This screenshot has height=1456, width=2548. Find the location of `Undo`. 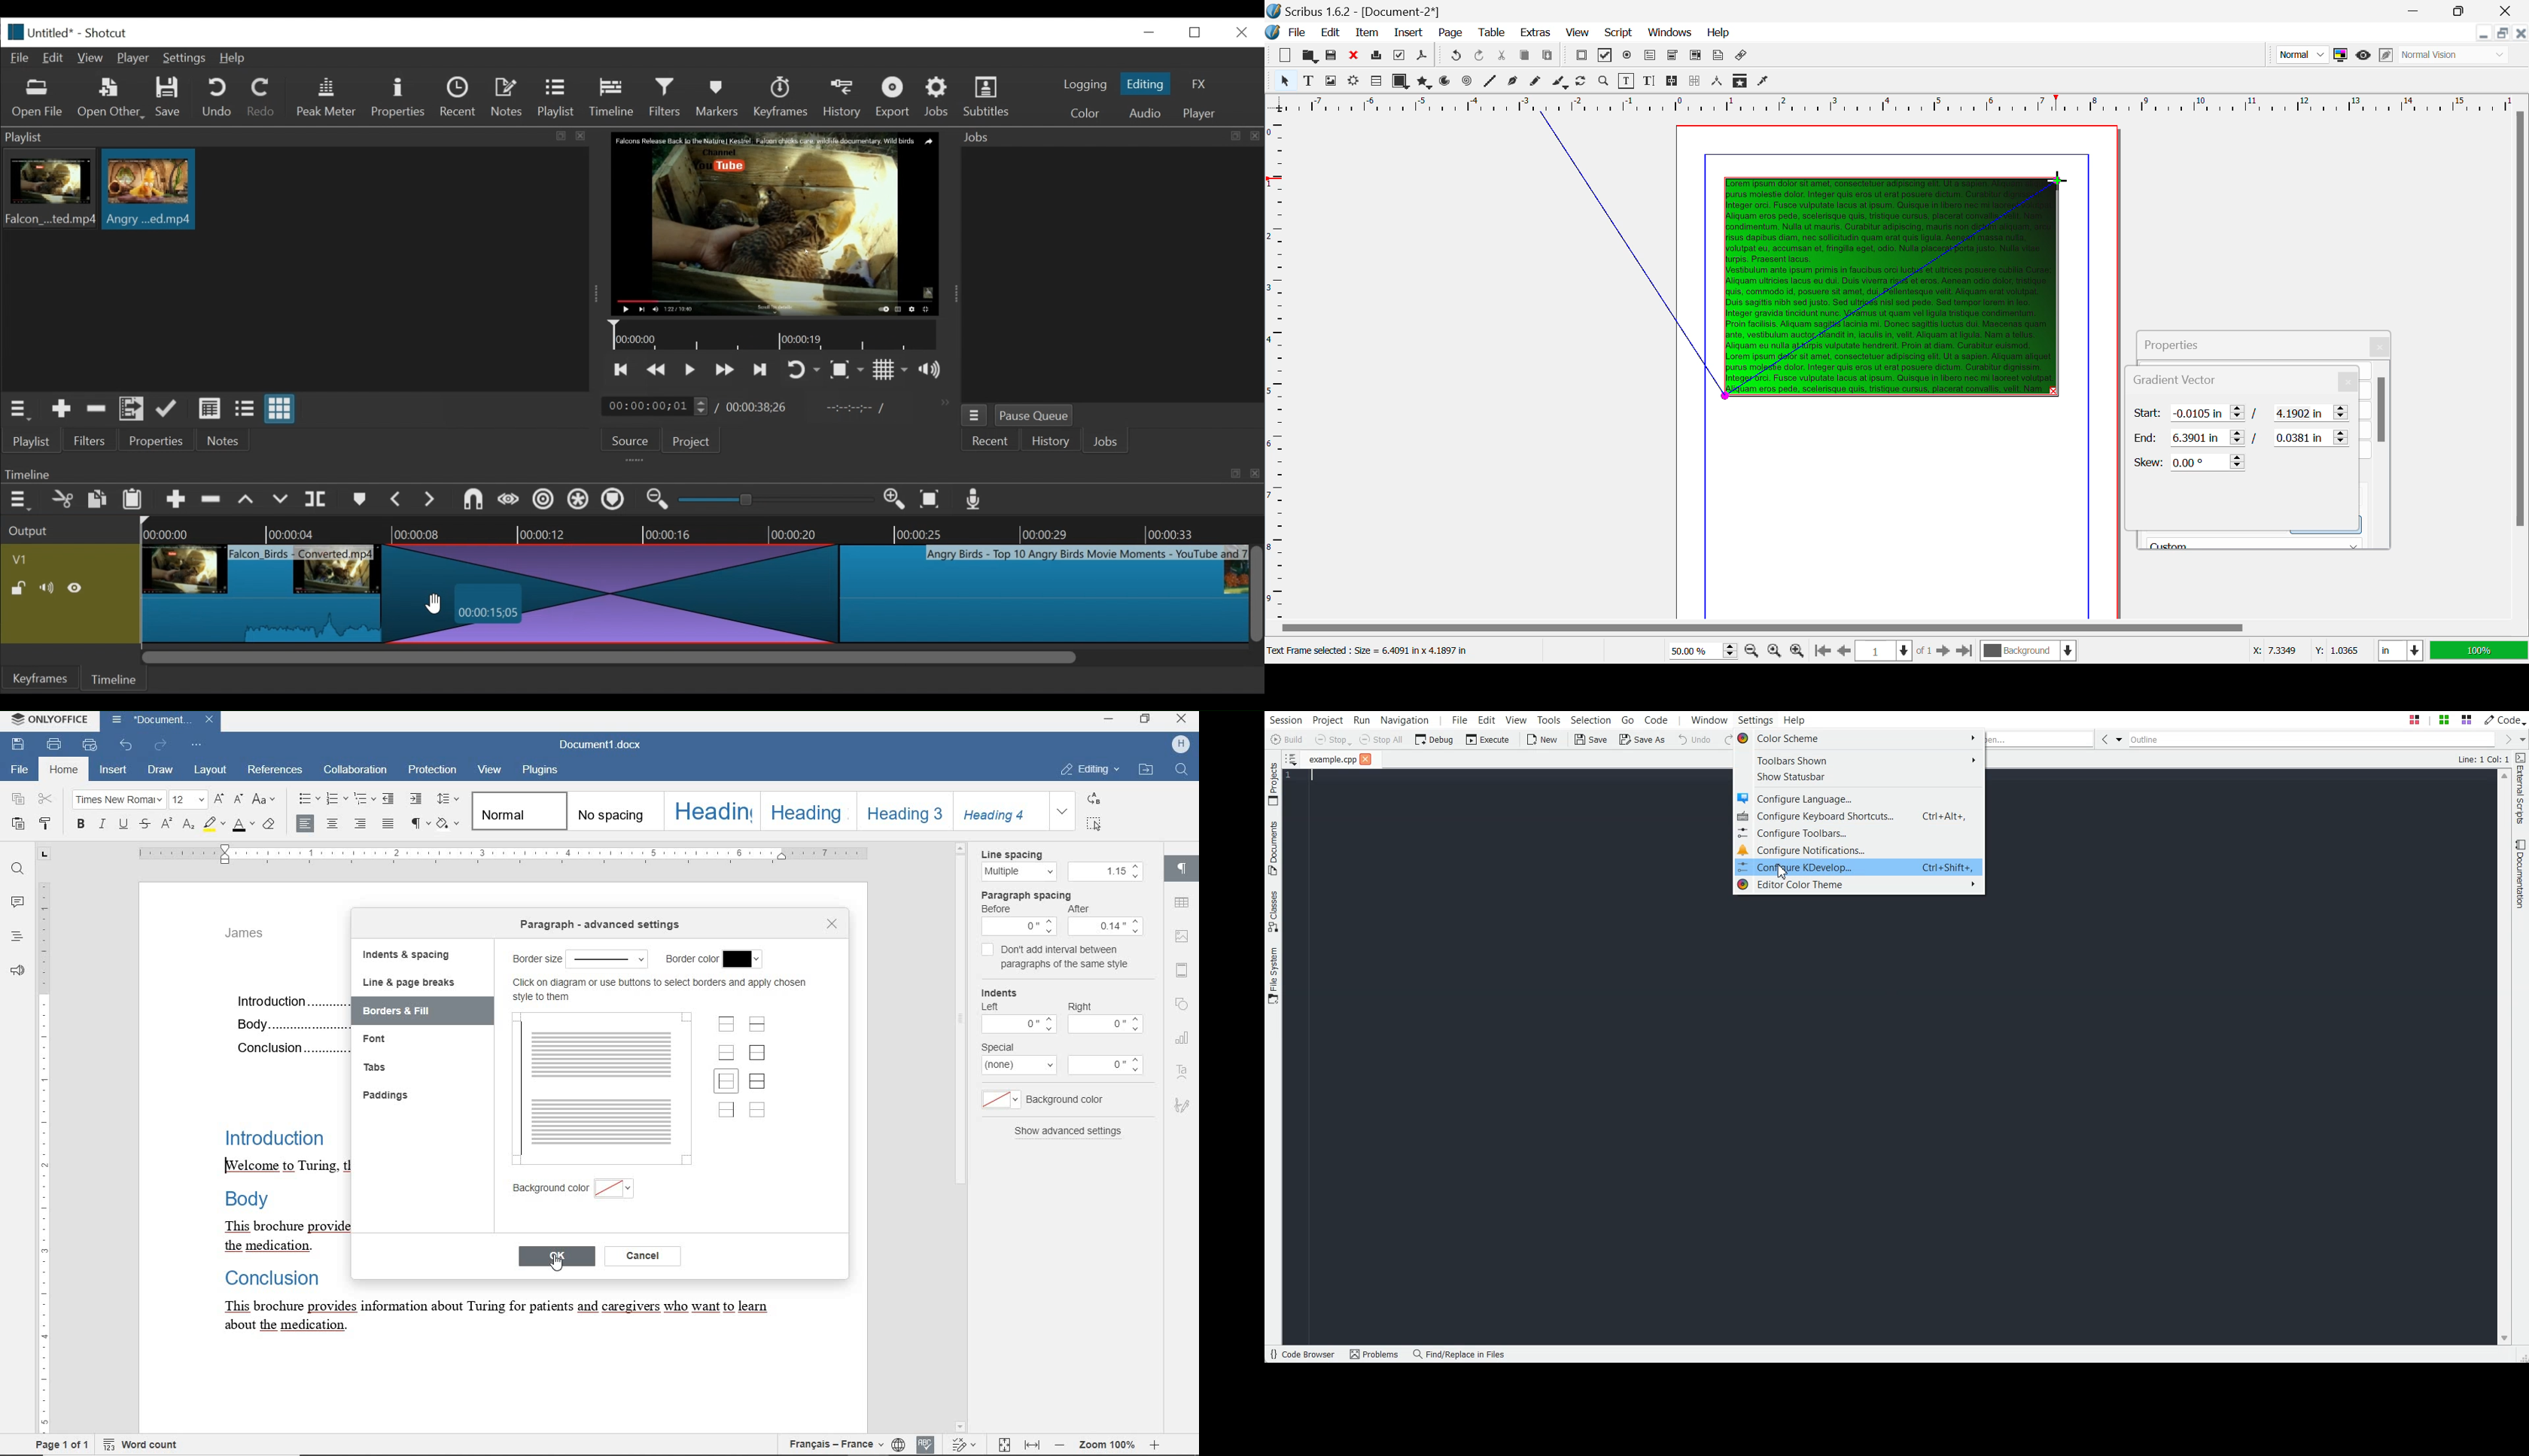

Undo is located at coordinates (219, 98).